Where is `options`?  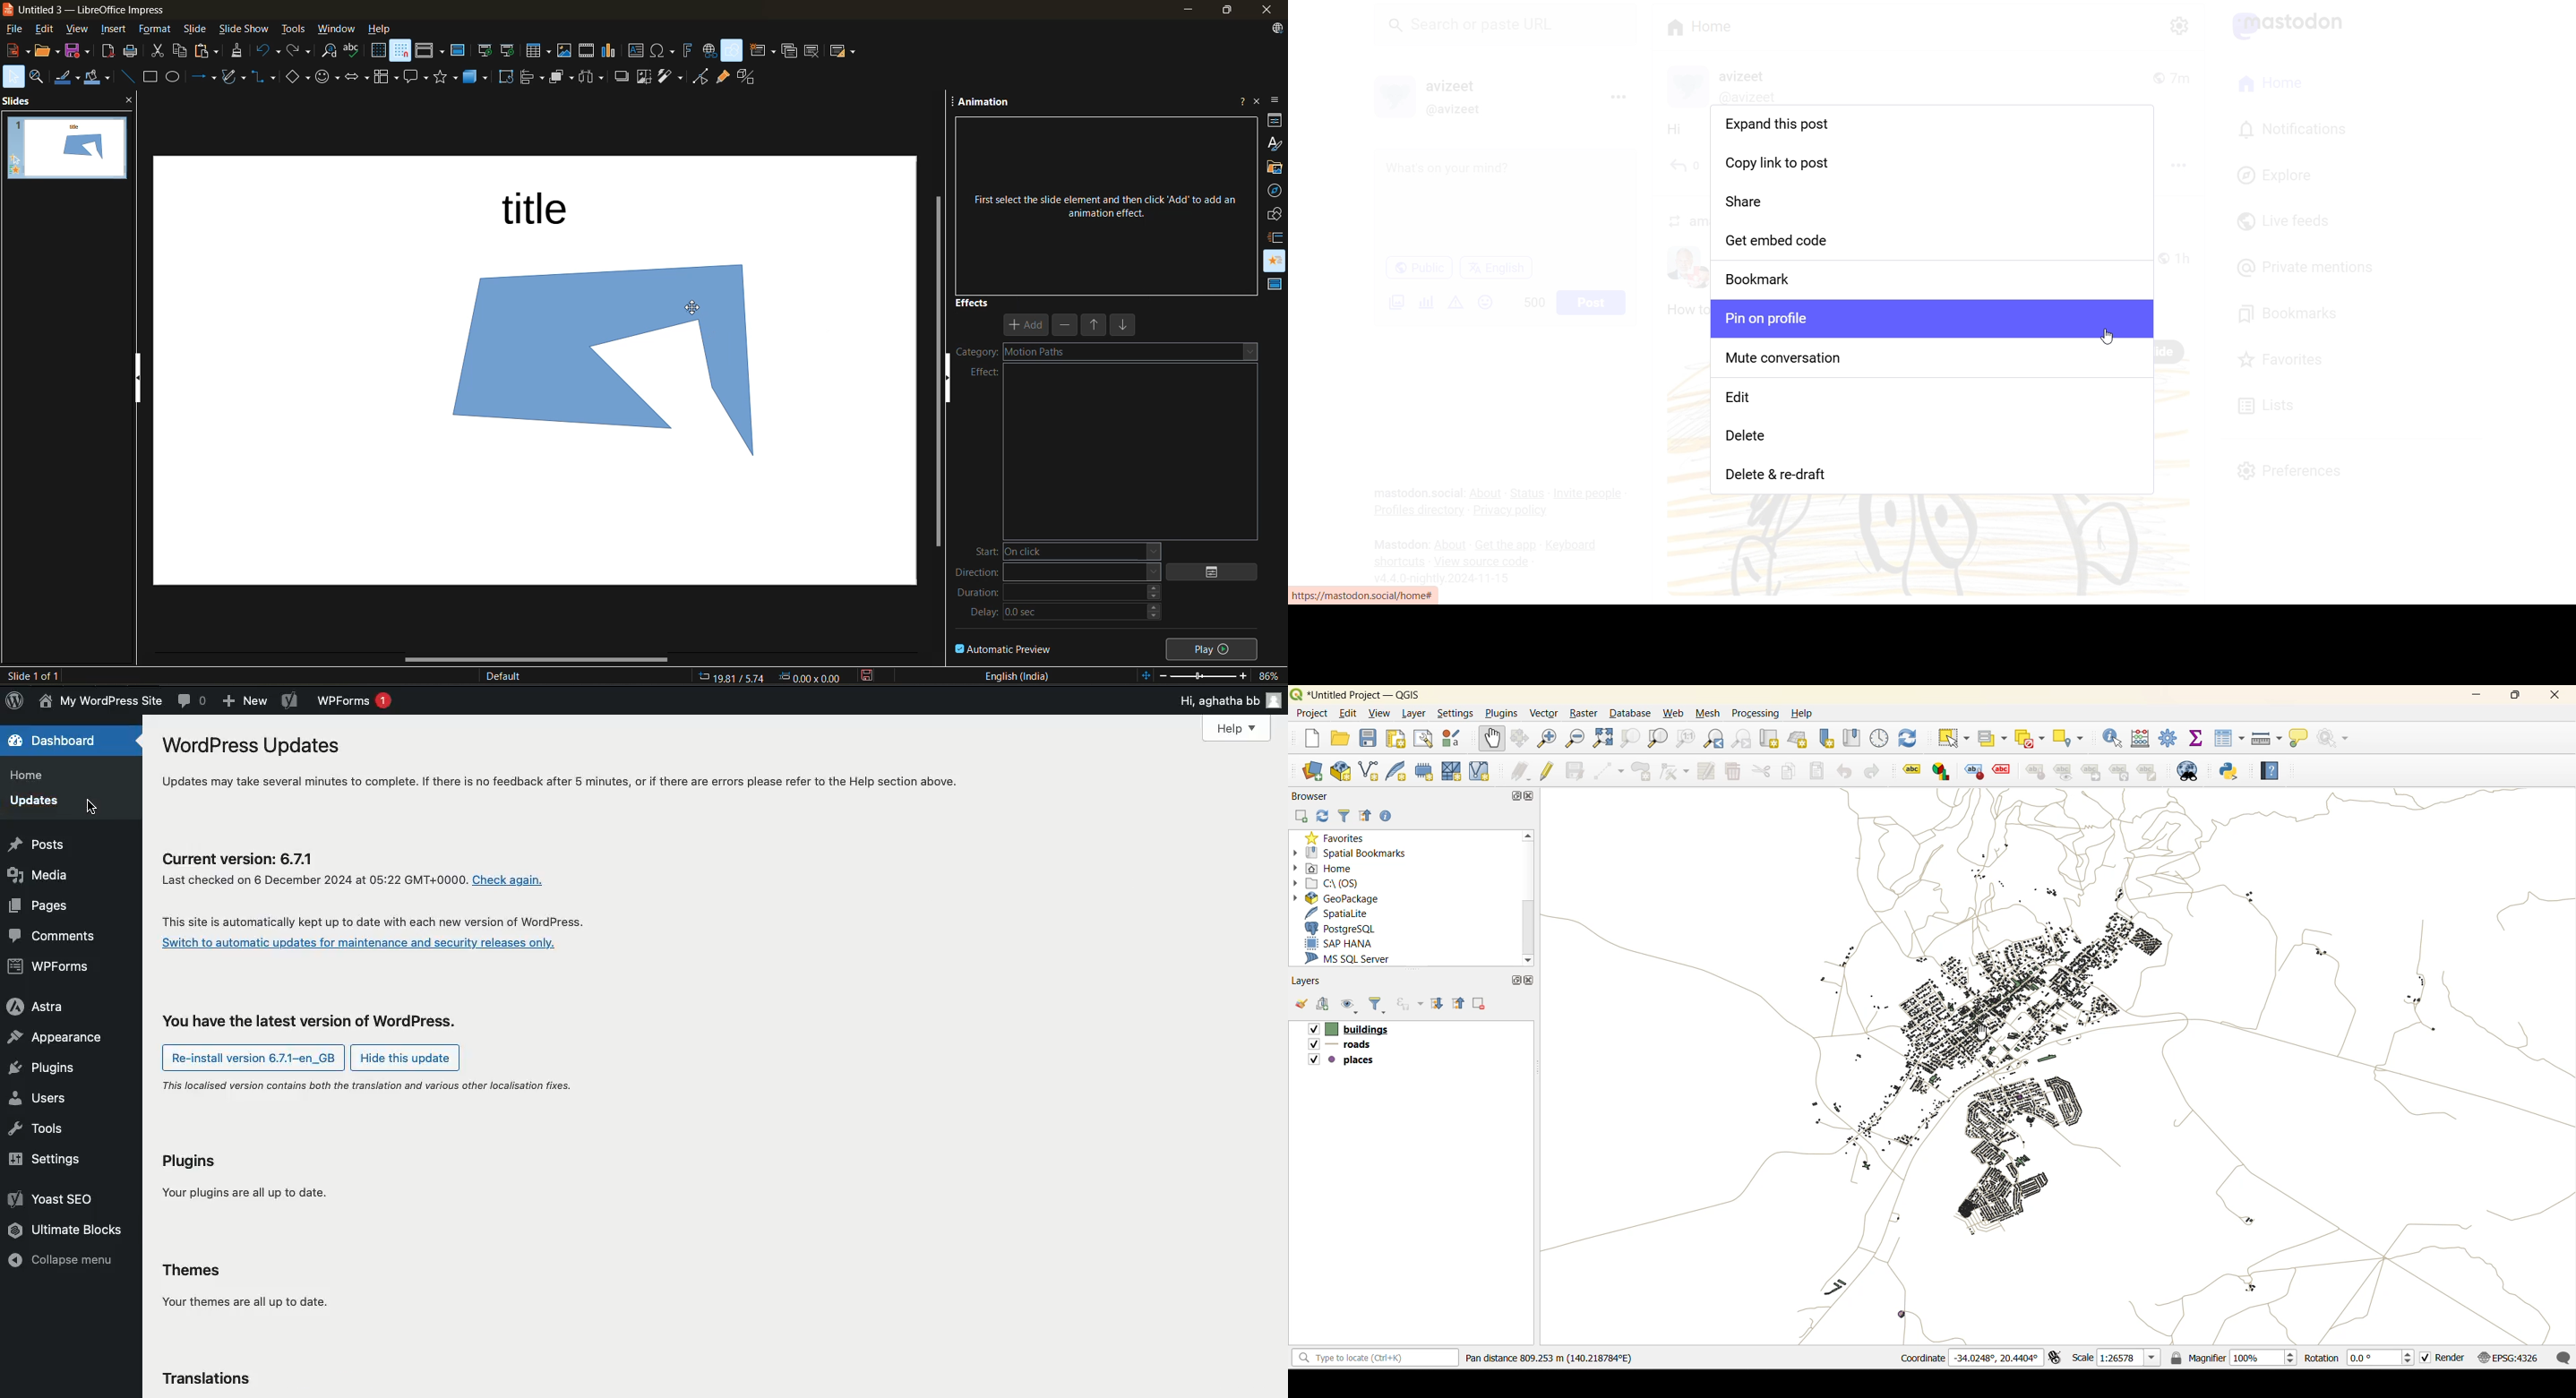
options is located at coordinates (1215, 572).